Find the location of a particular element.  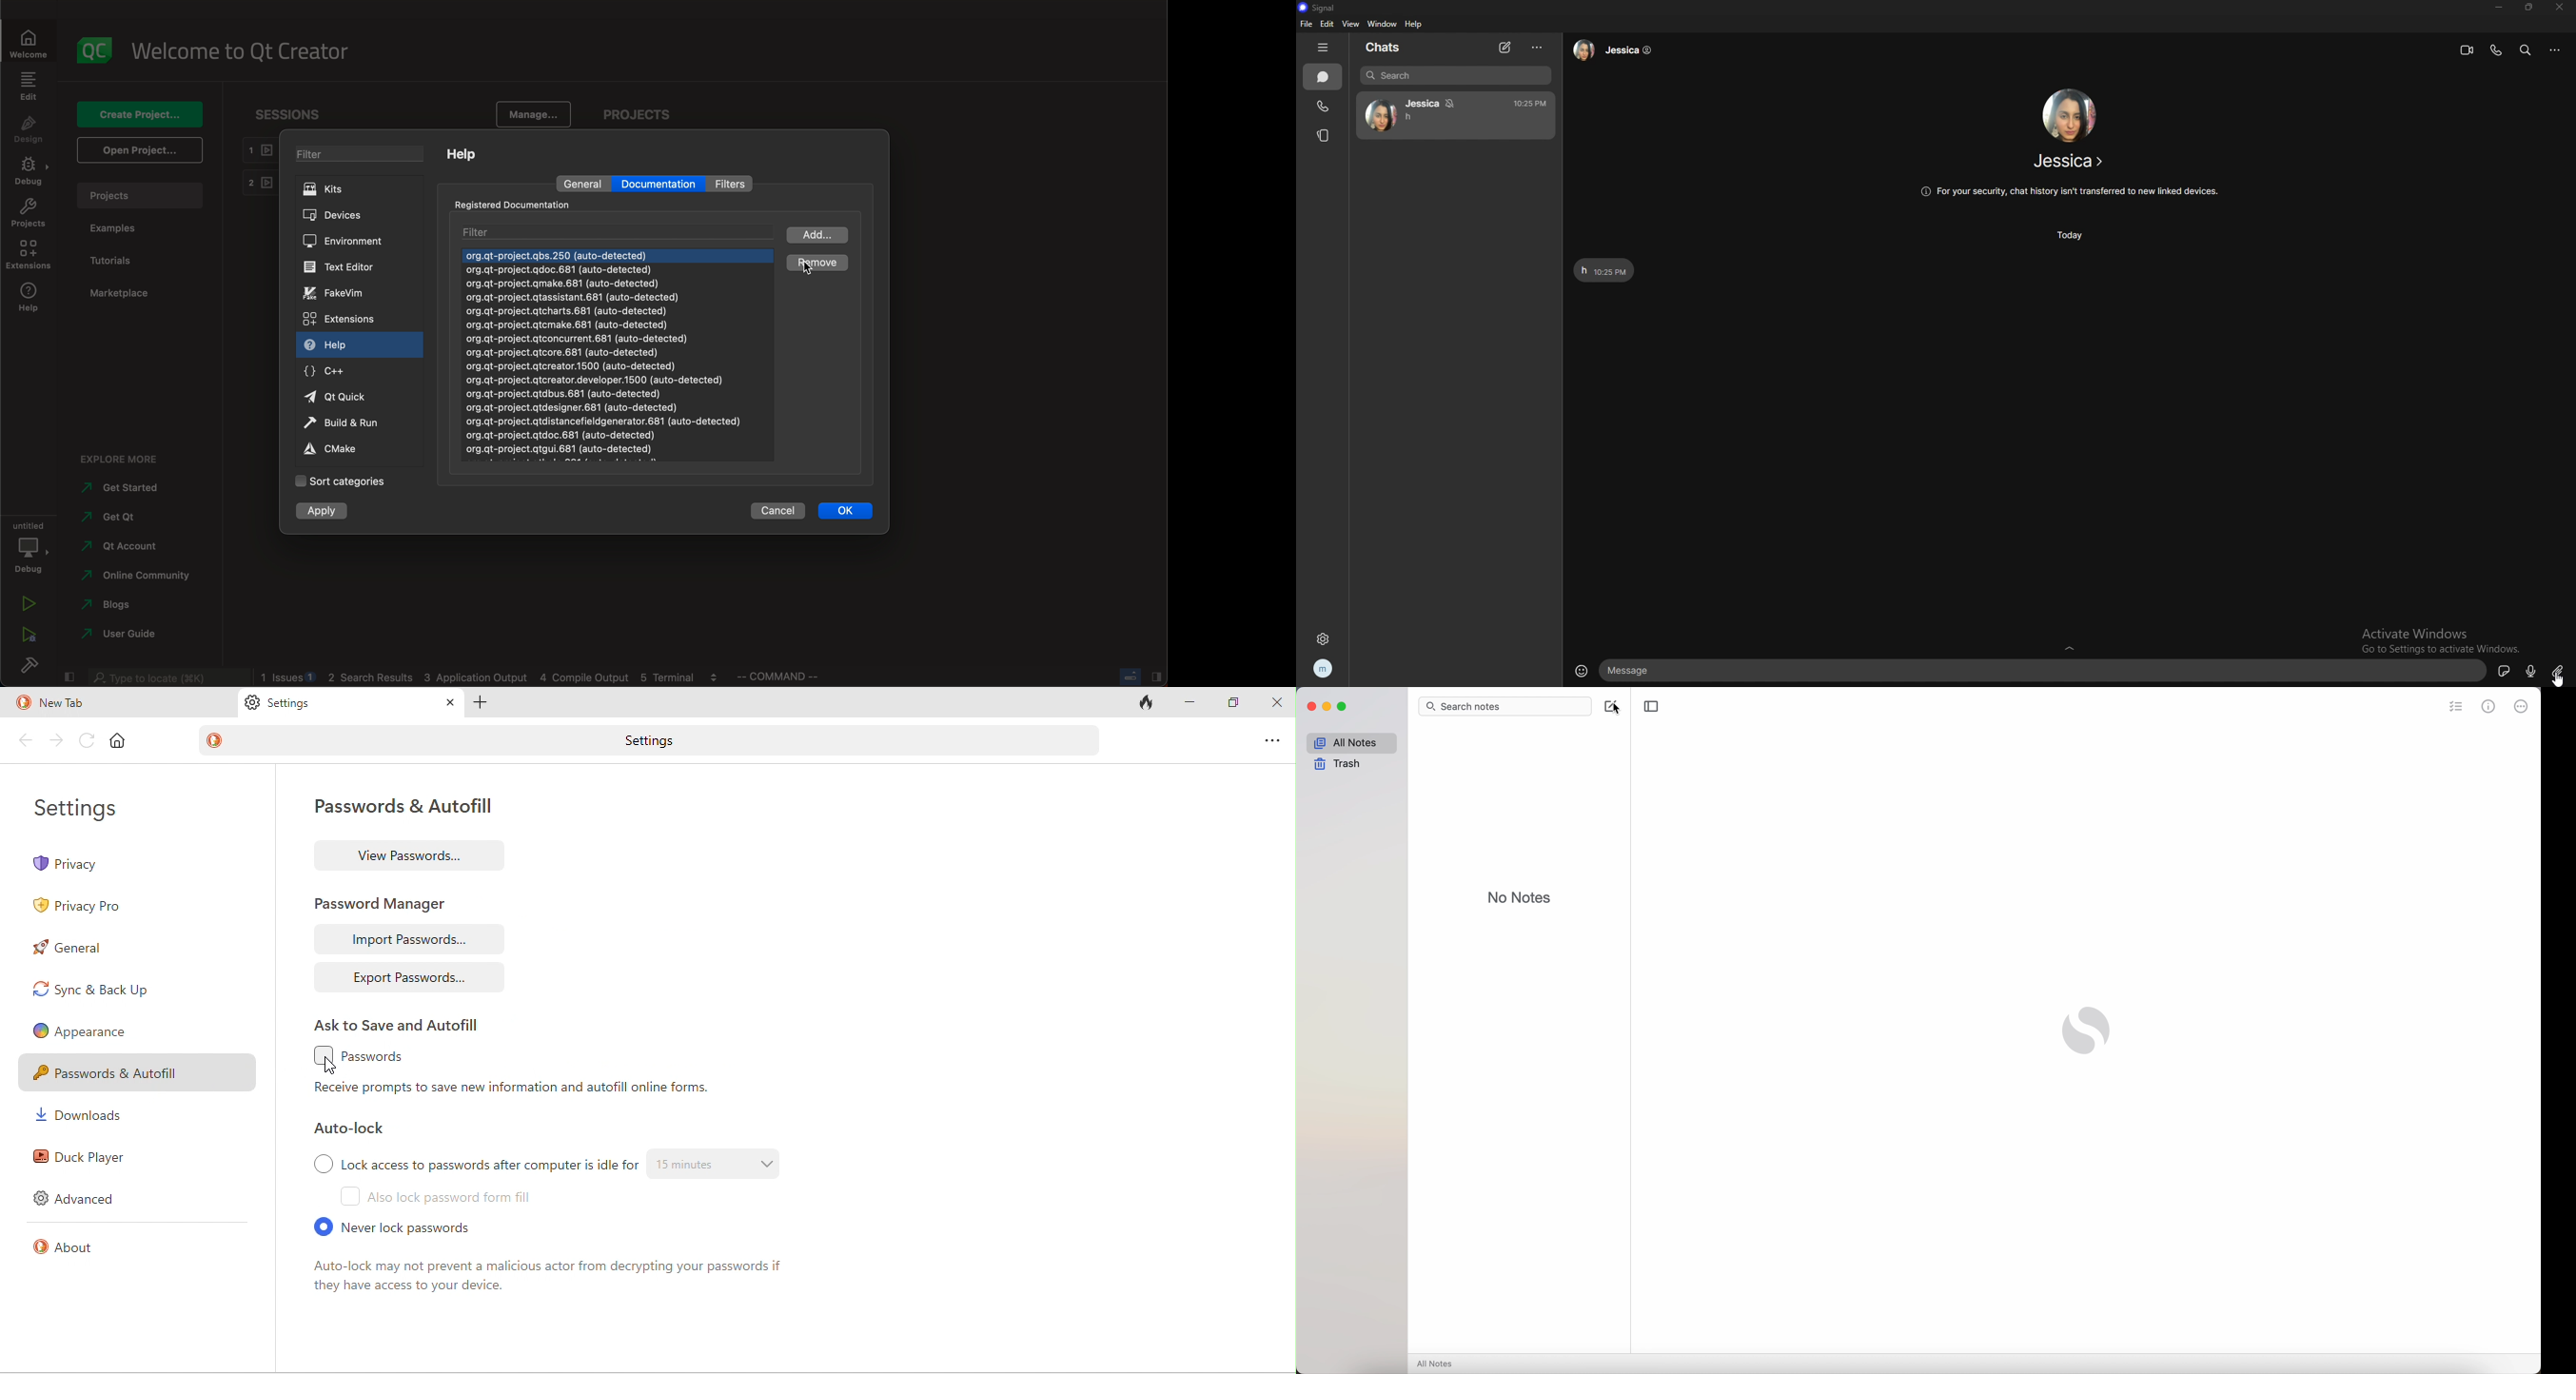

duck player is located at coordinates (80, 1155).